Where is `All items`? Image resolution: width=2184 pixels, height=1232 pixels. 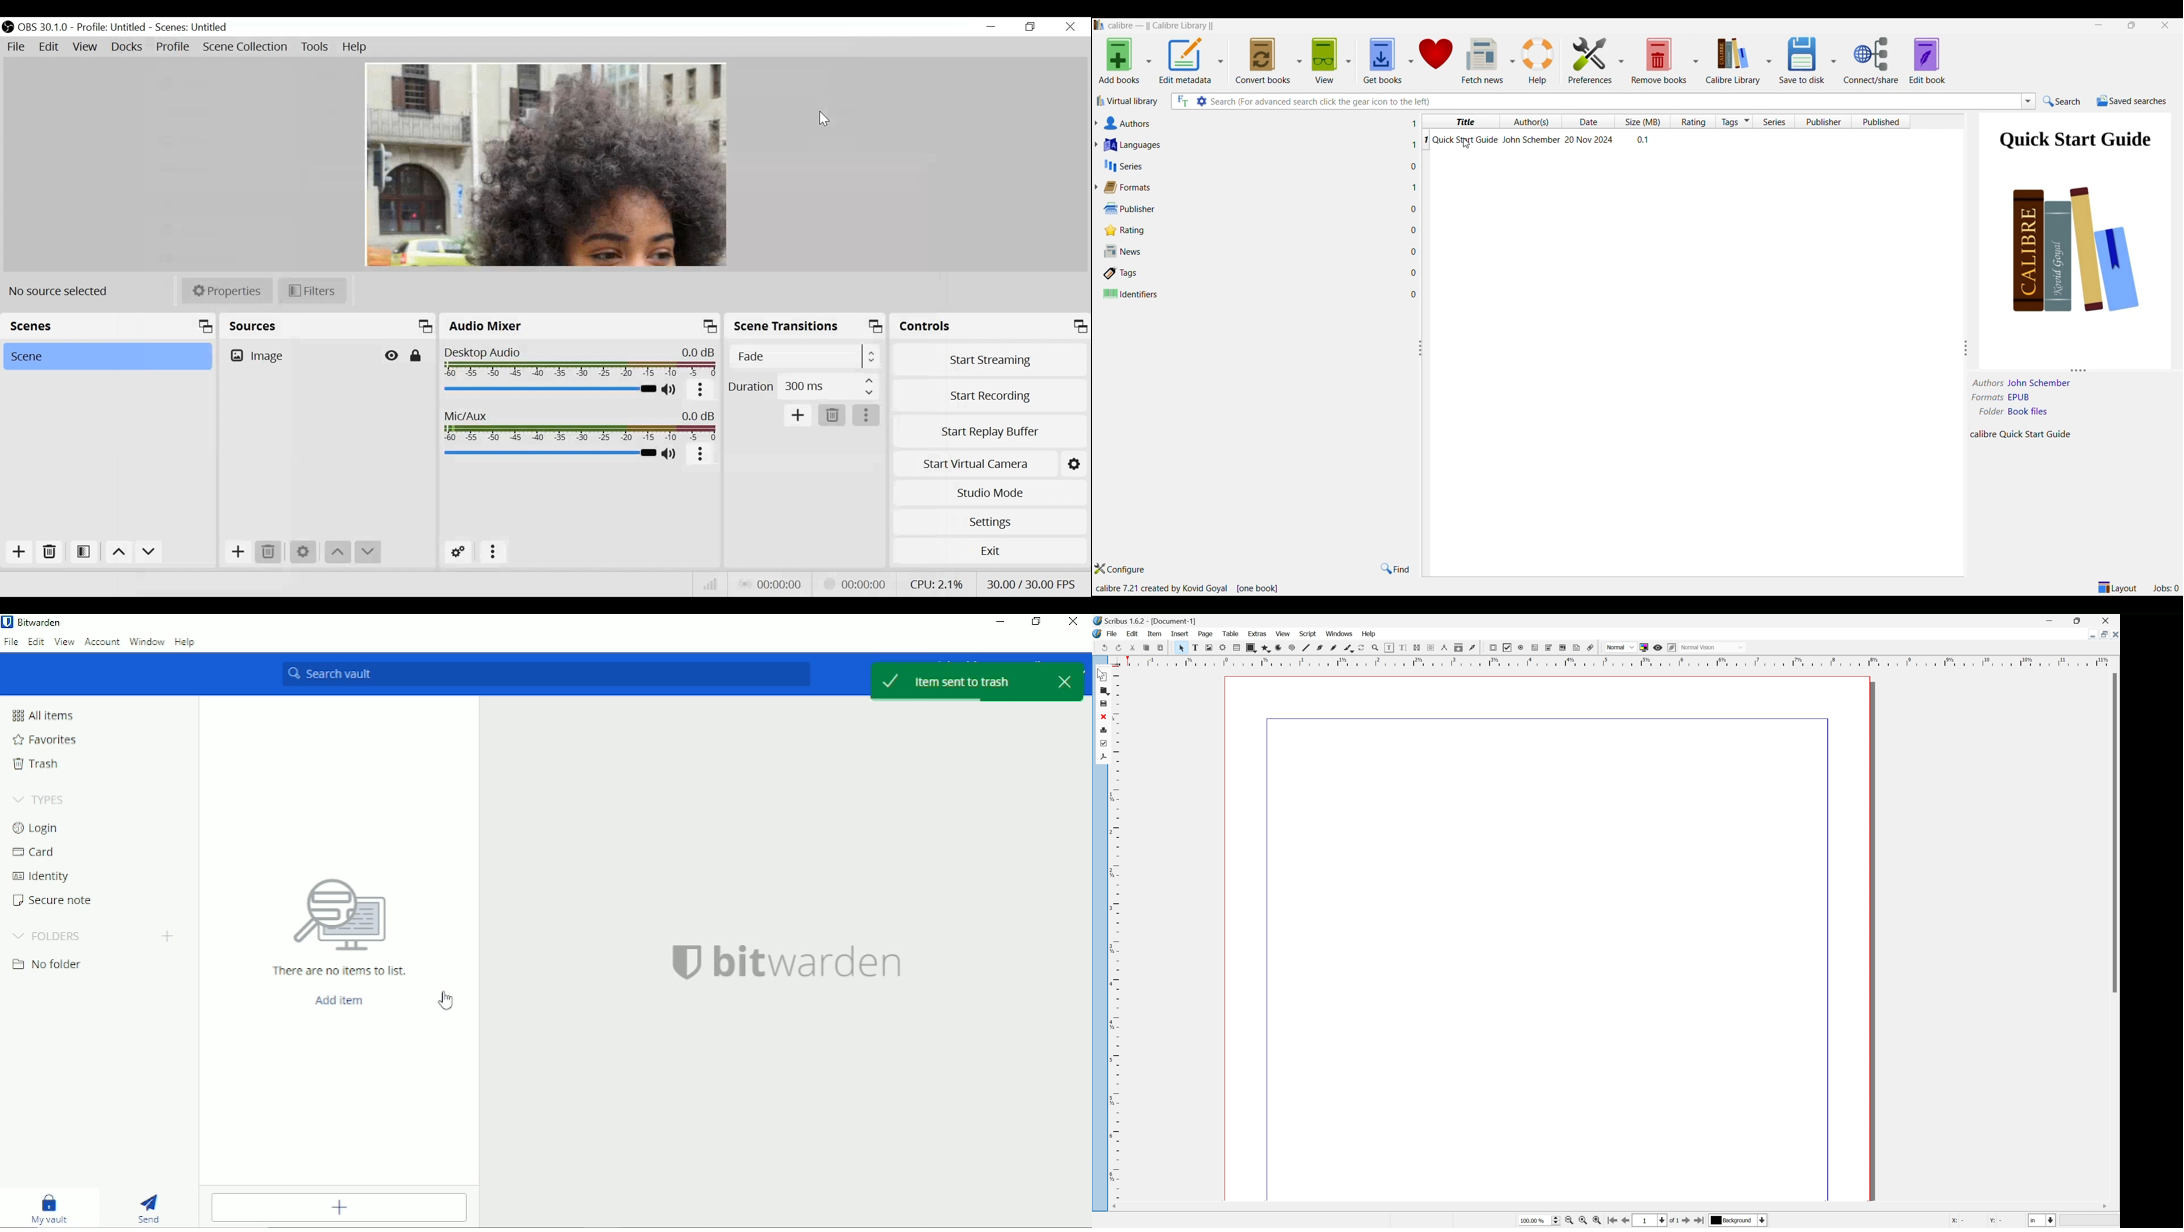 All items is located at coordinates (48, 715).